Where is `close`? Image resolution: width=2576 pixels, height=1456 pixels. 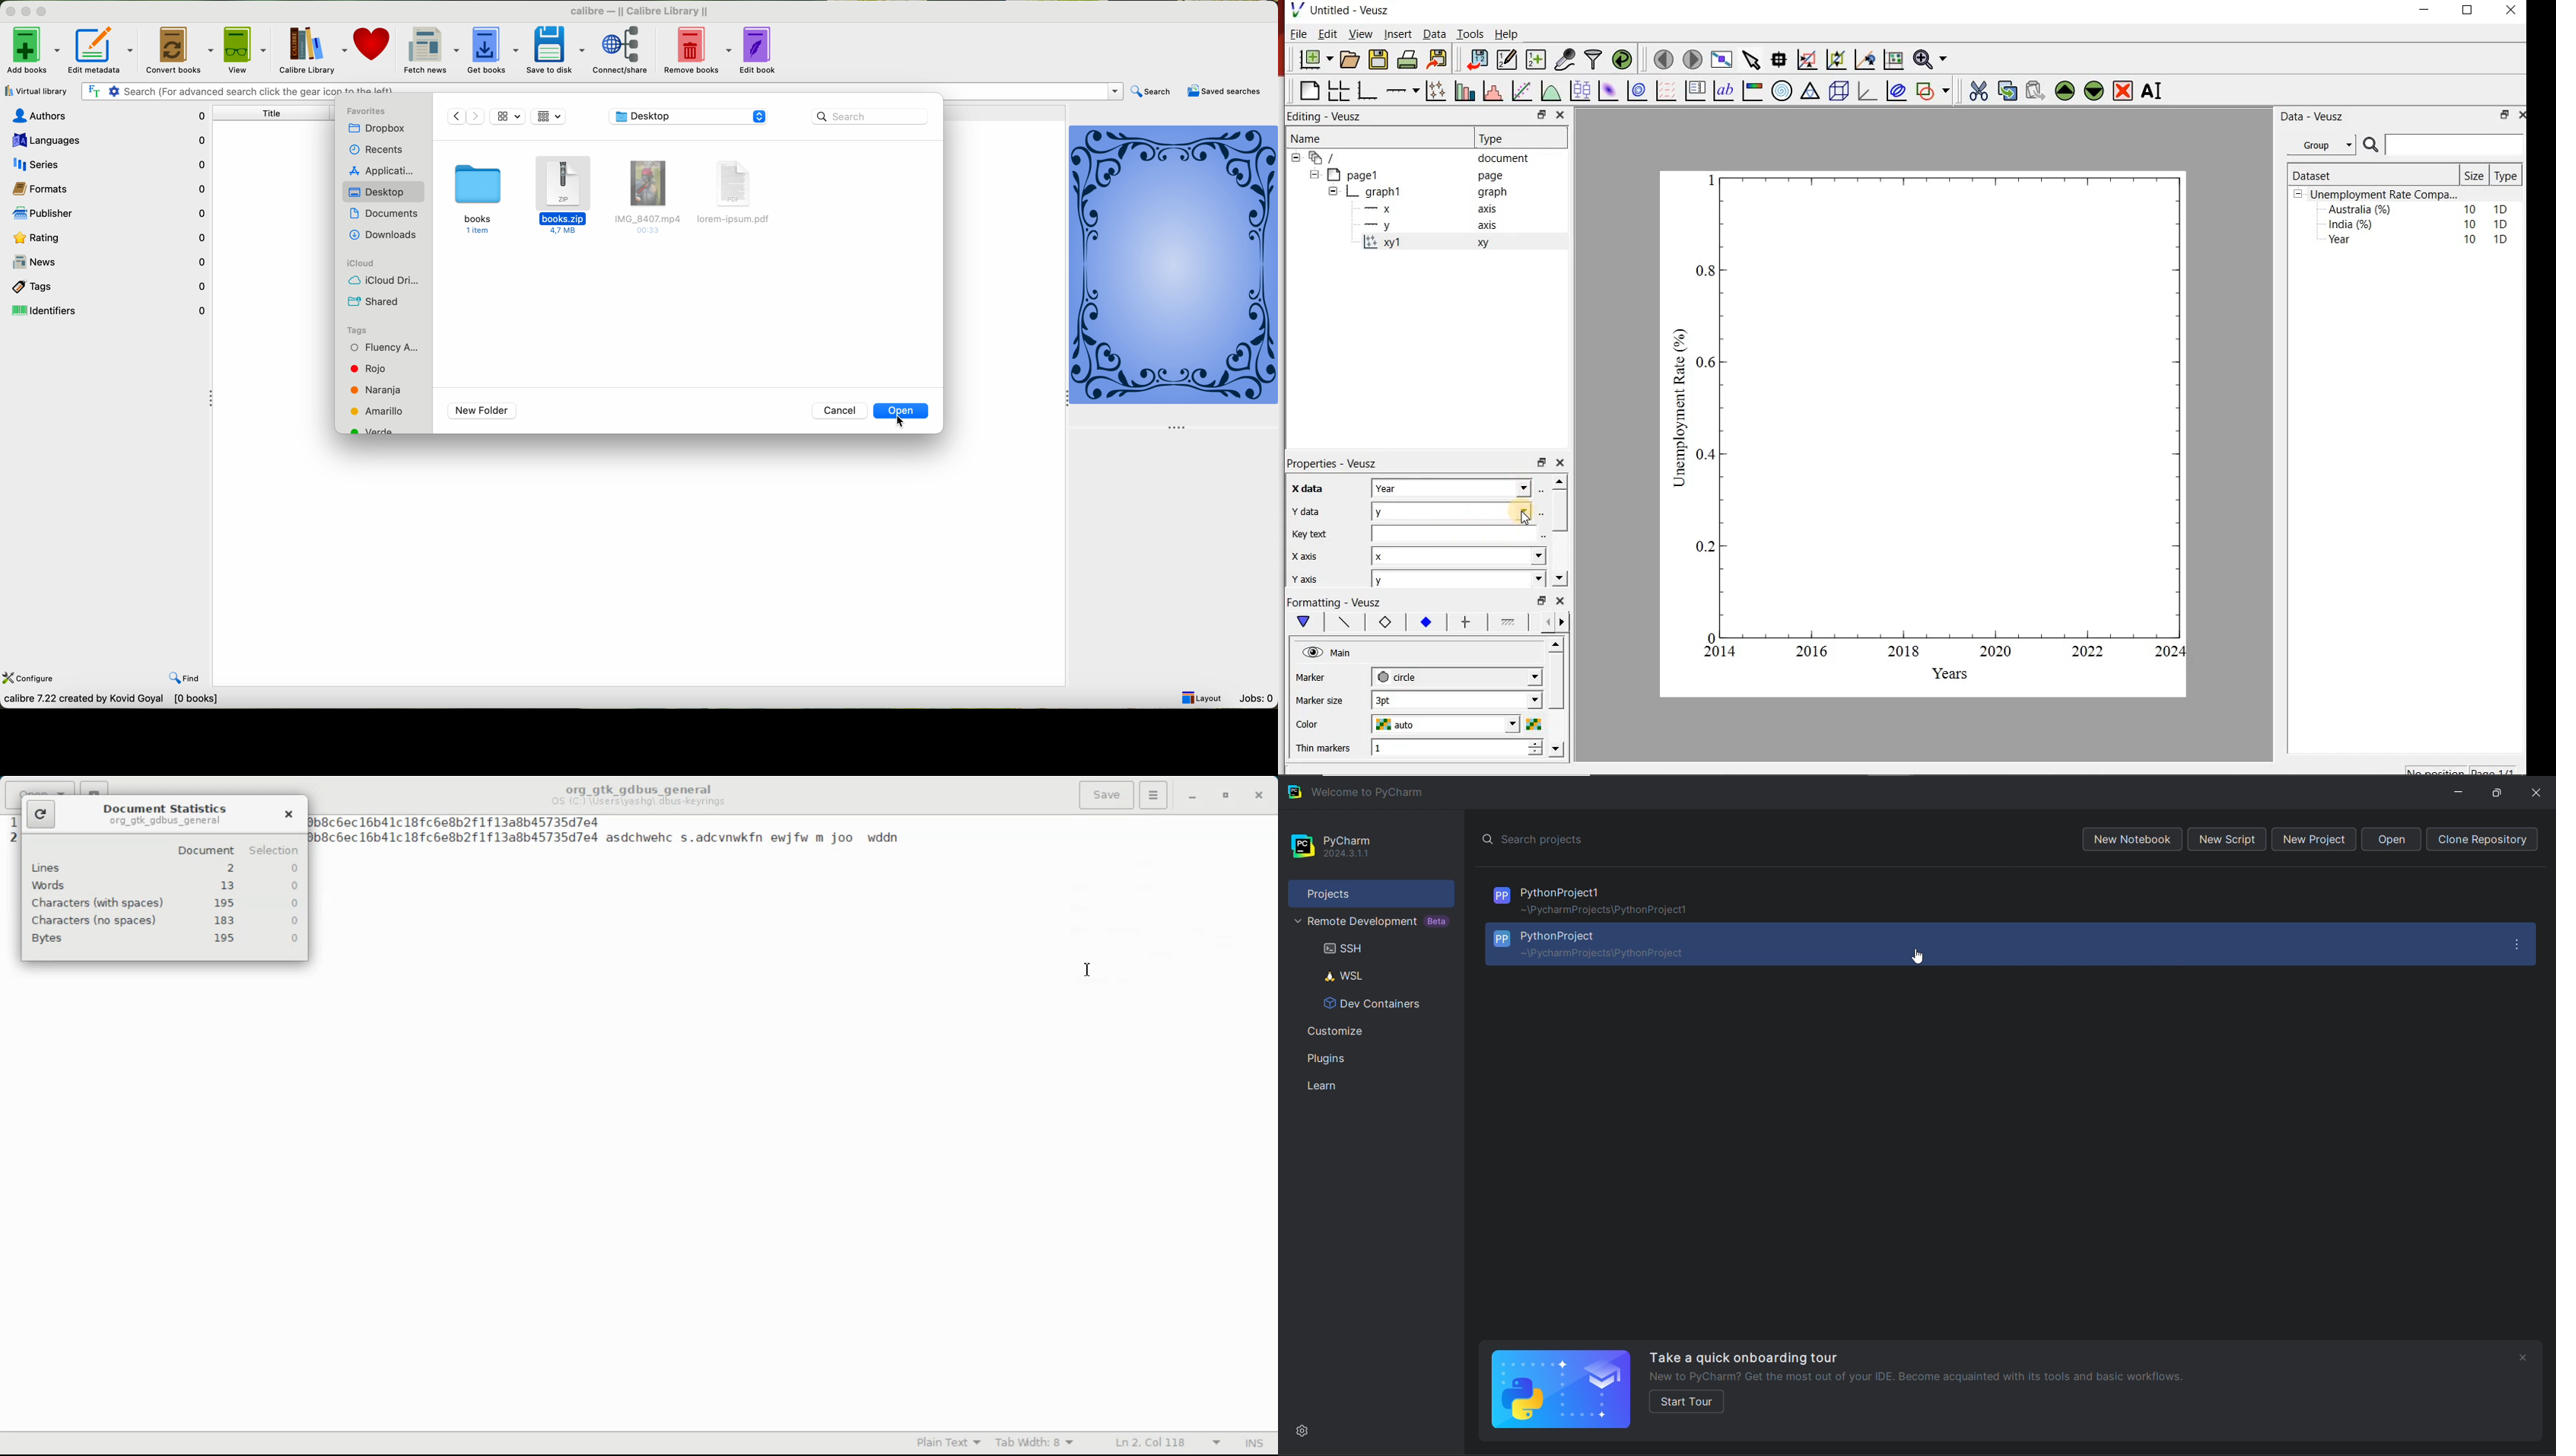 close is located at coordinates (1561, 463).